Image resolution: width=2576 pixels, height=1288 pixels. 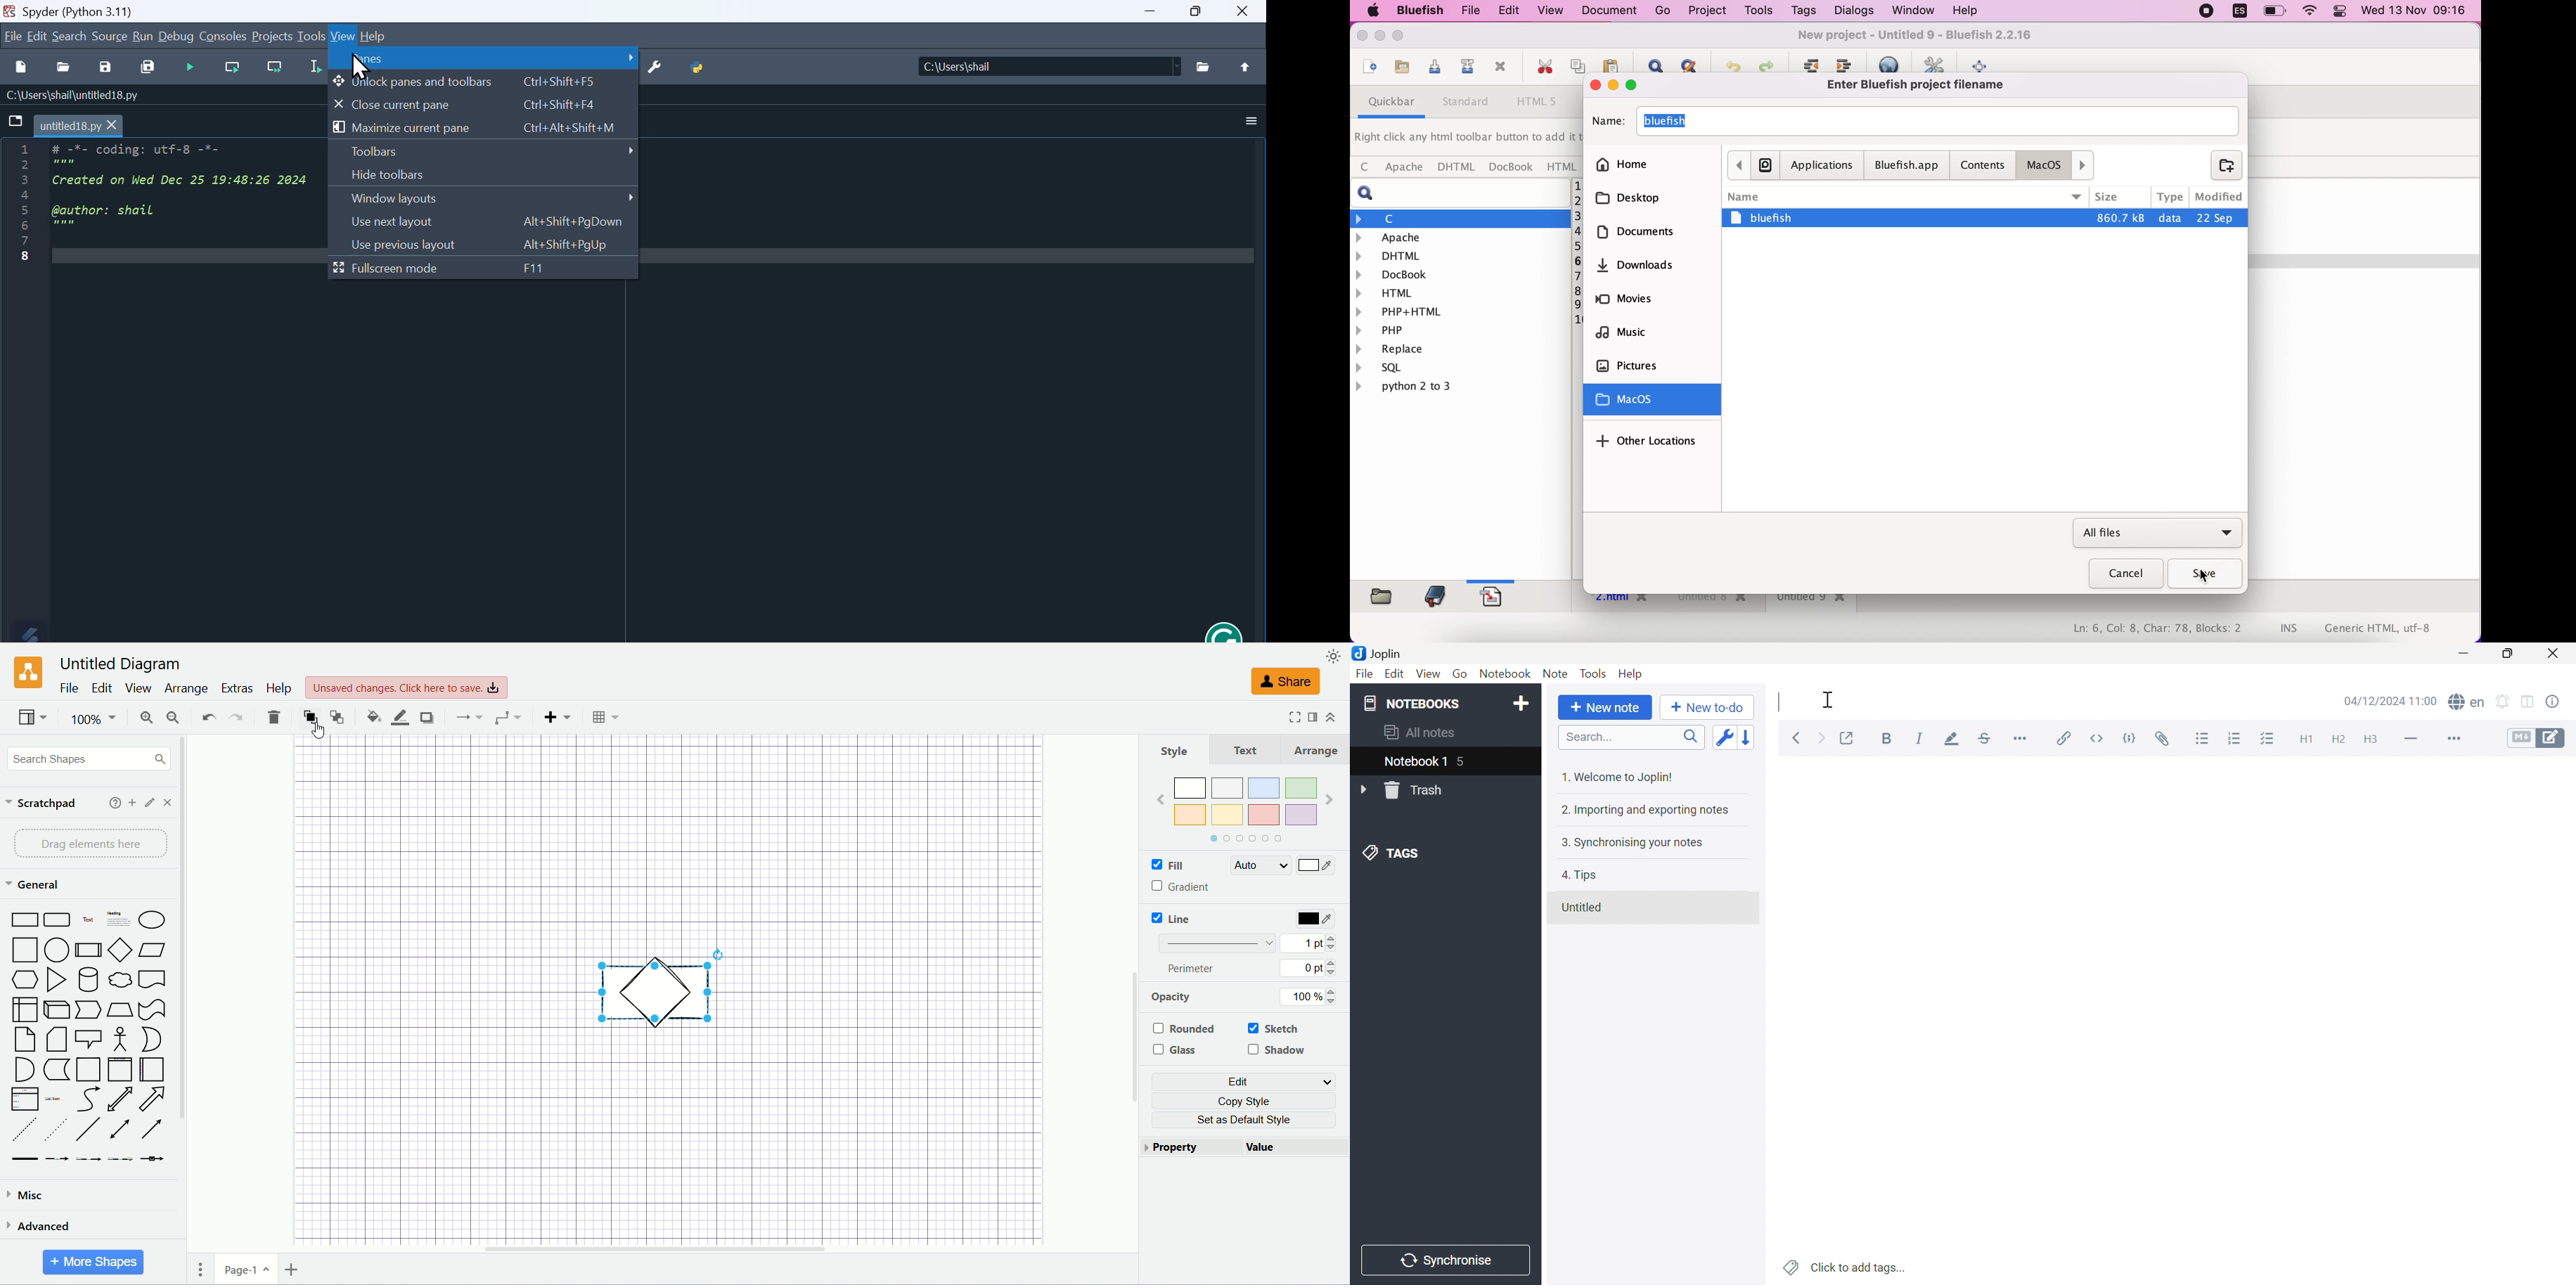 I want to click on Click to add tags, so click(x=1842, y=1267).